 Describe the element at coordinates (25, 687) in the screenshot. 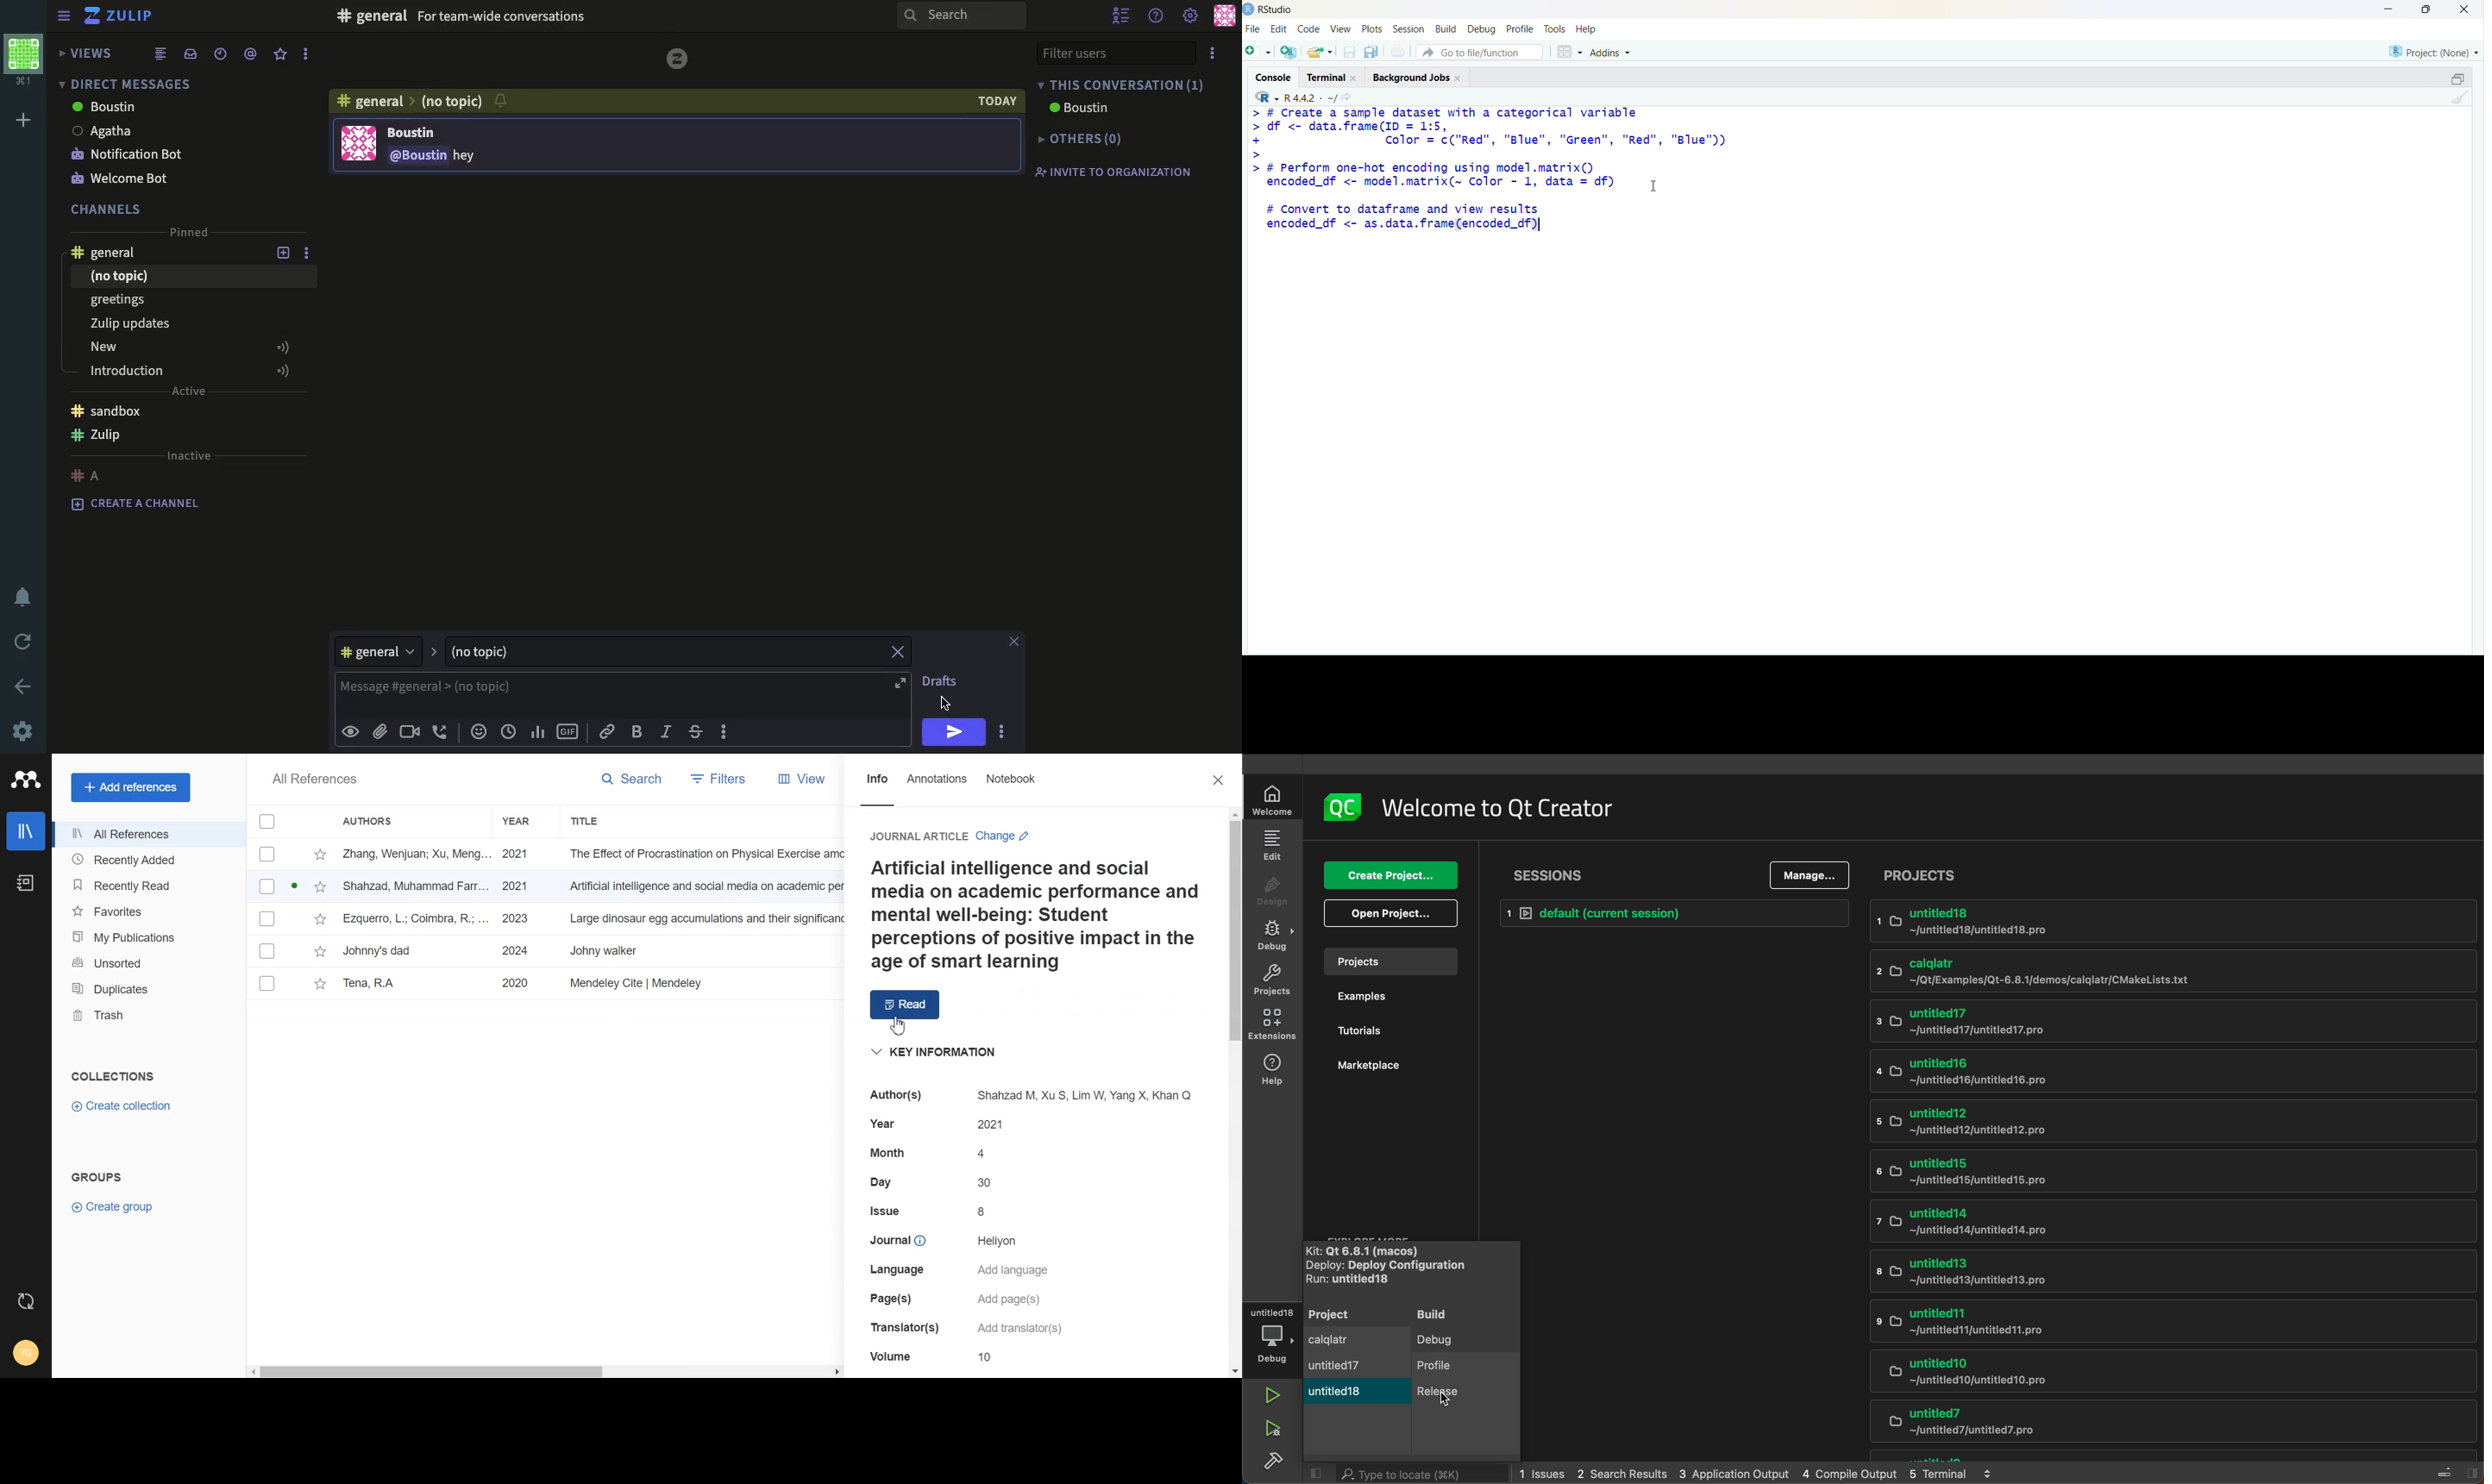

I see `back ` at that location.